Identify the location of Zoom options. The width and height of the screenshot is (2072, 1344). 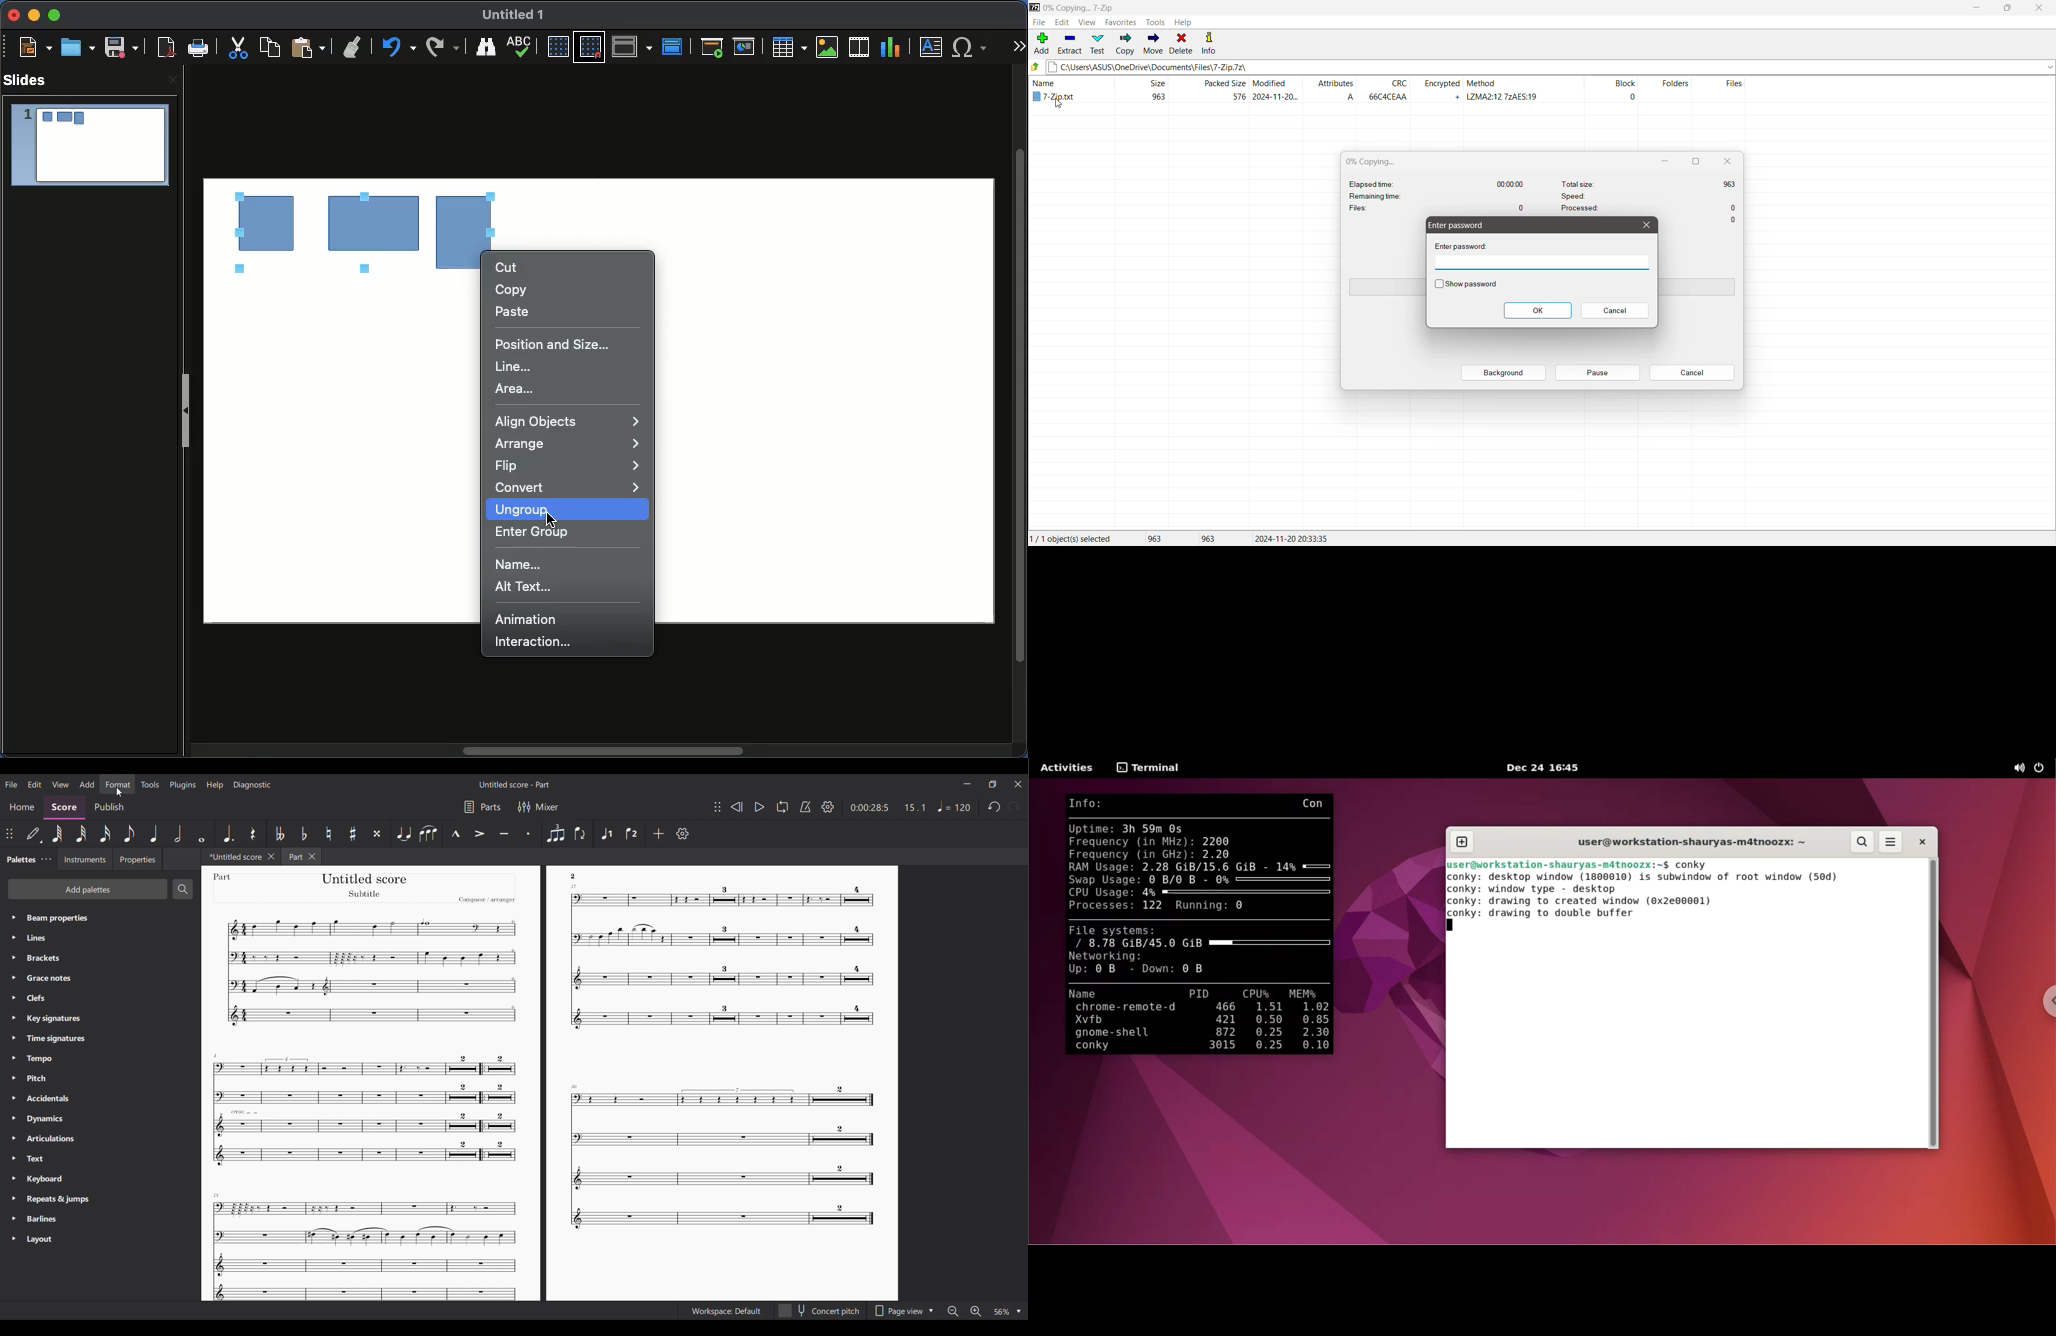
(1008, 1312).